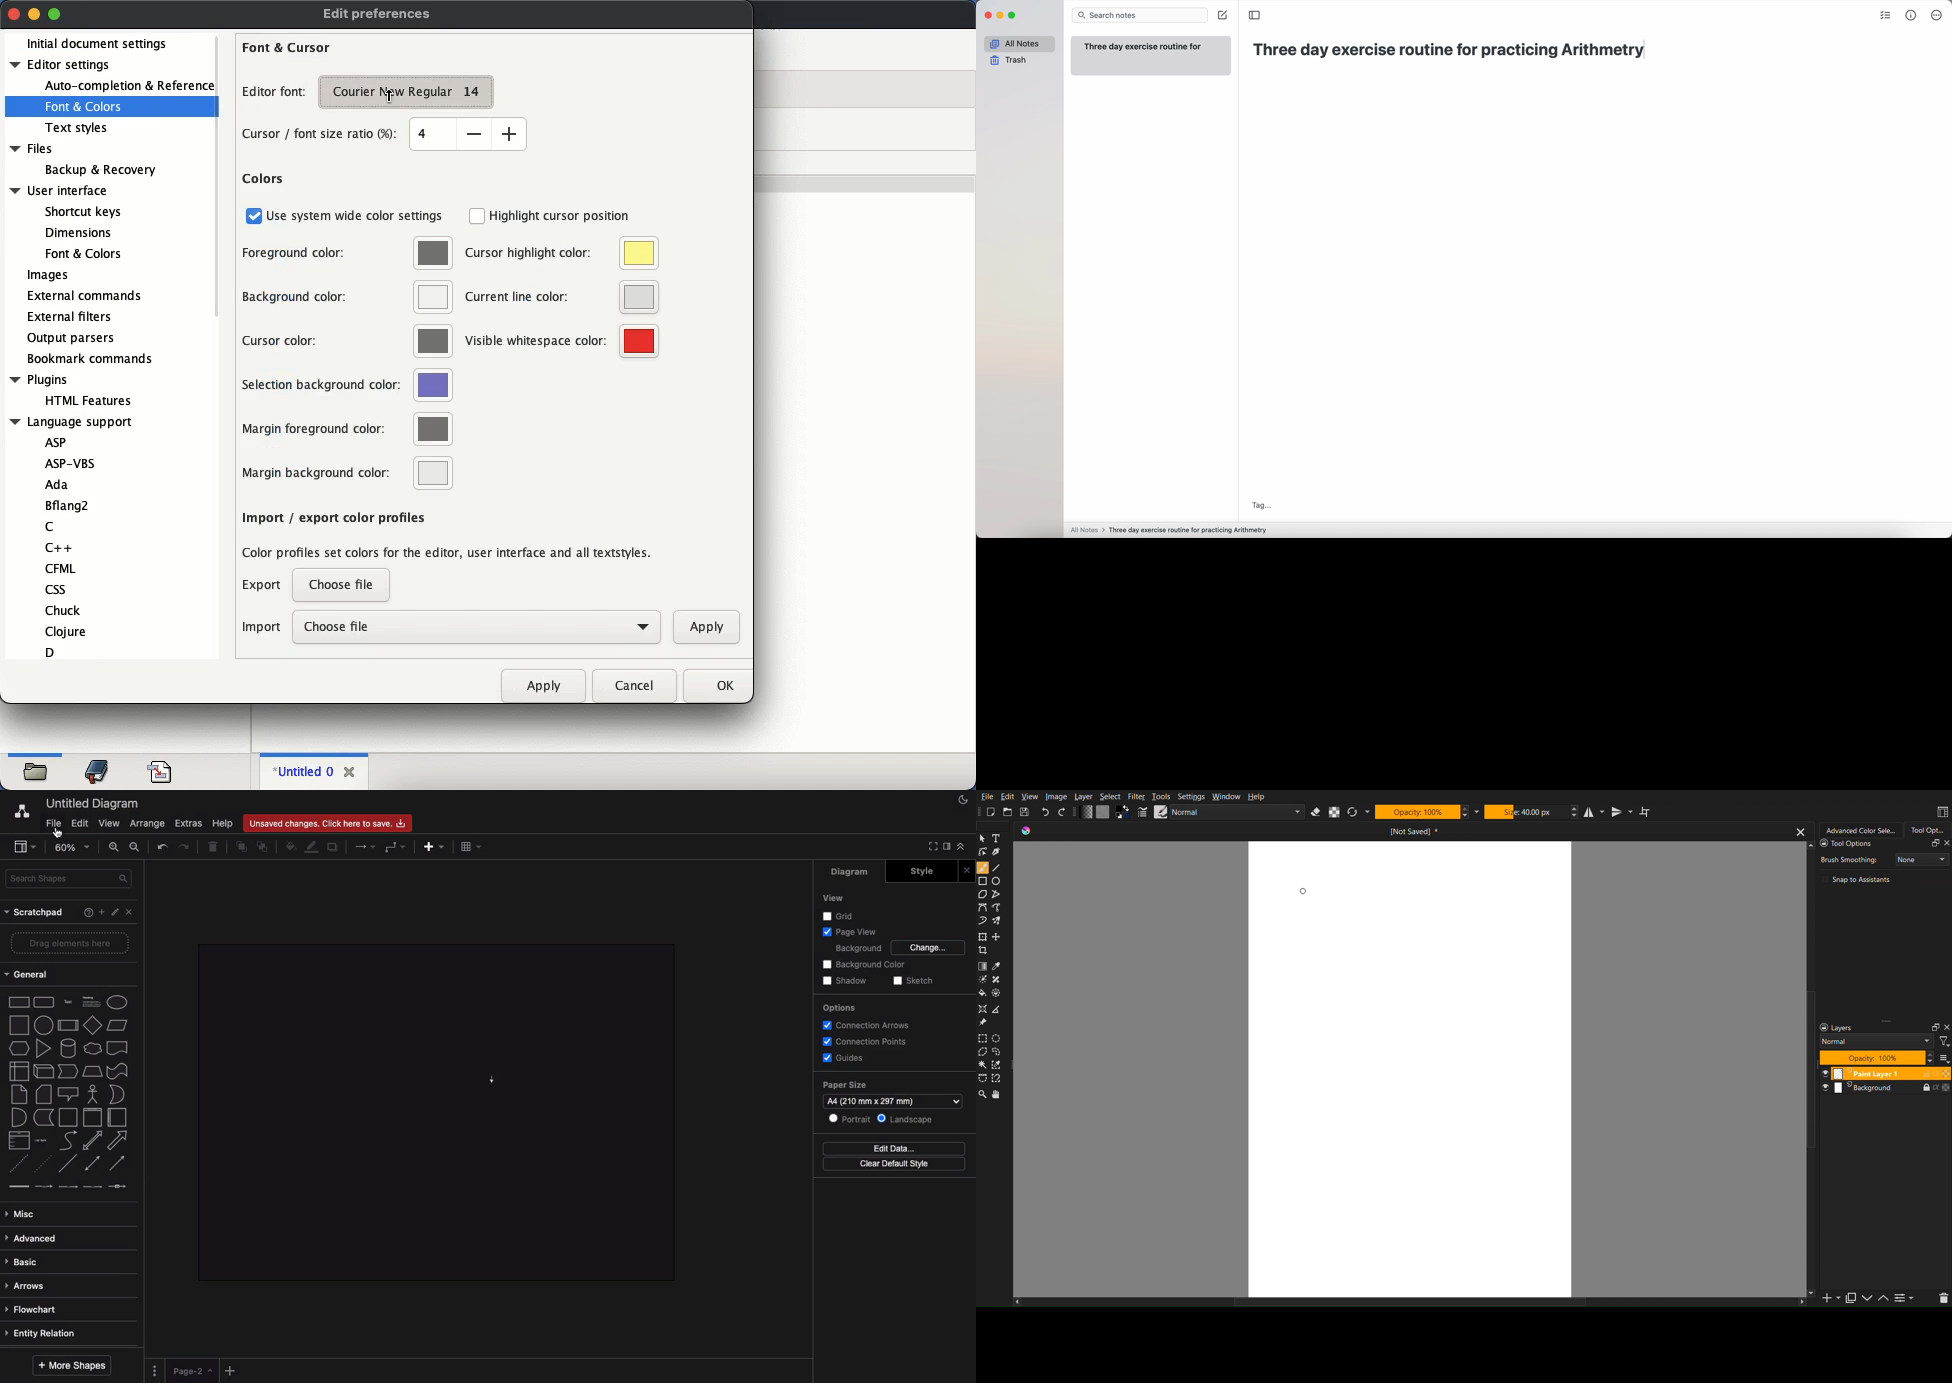 The width and height of the screenshot is (1960, 1400). What do you see at coordinates (983, 838) in the screenshot?
I see `Pointer` at bounding box center [983, 838].